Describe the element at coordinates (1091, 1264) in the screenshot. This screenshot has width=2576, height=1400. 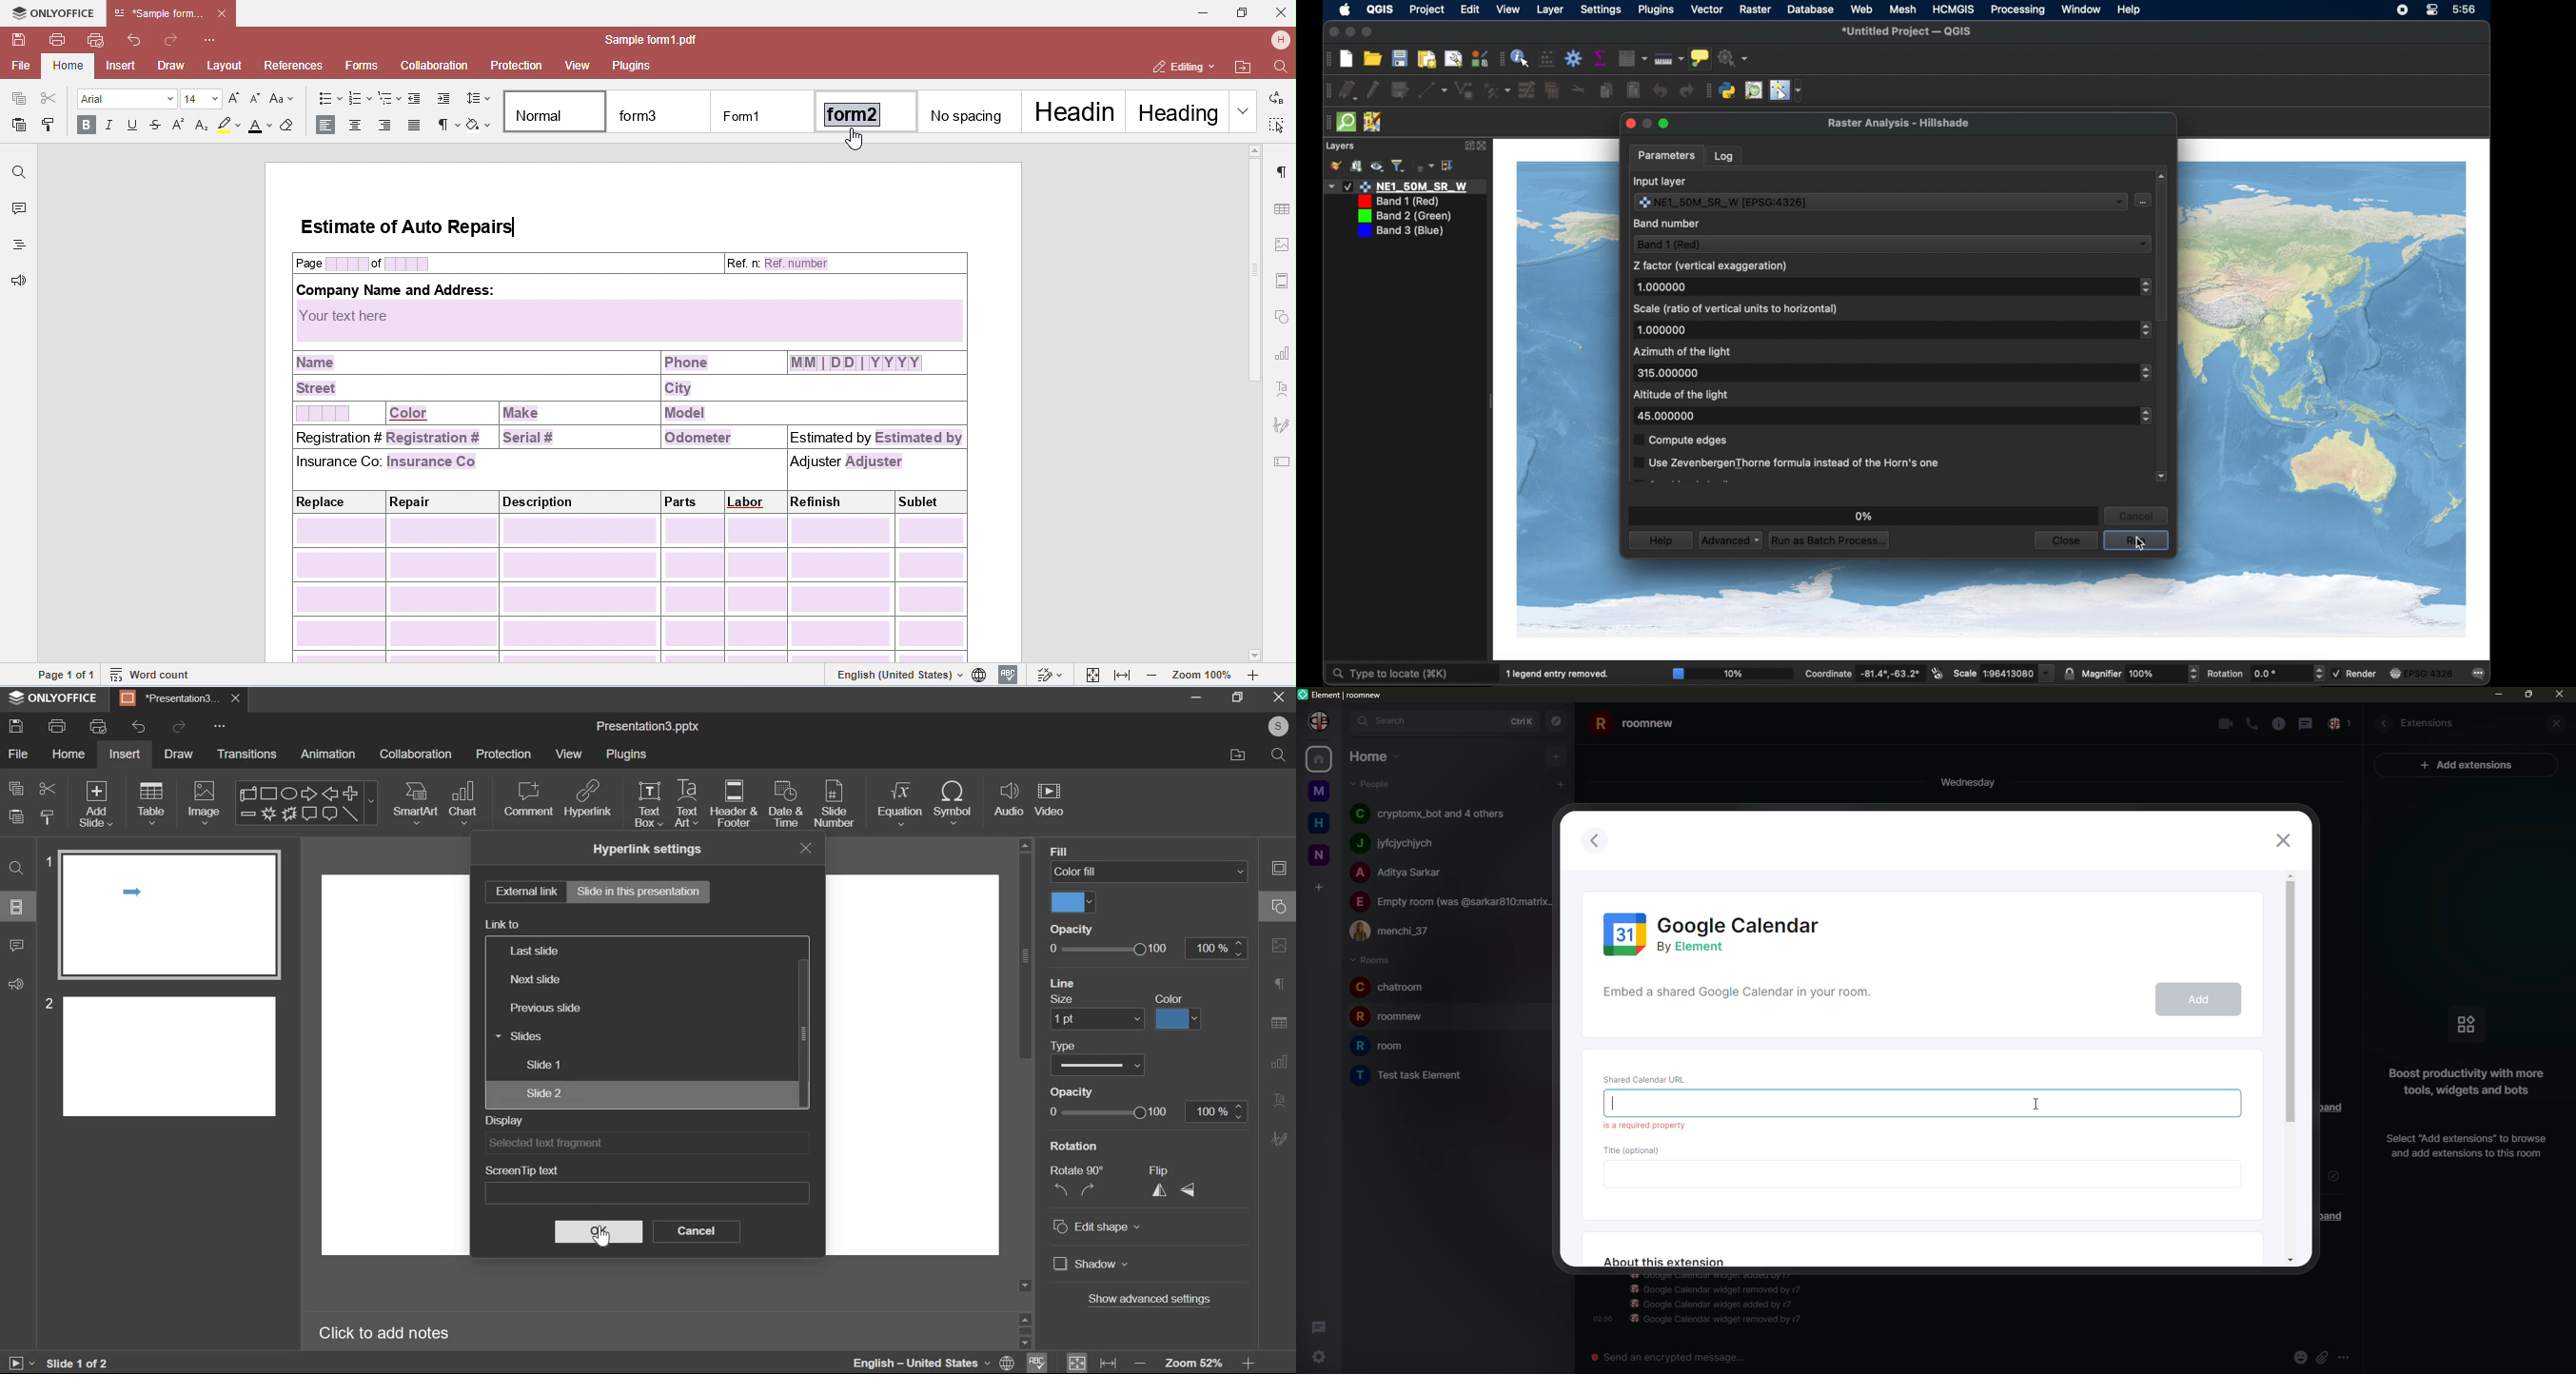
I see `shadow` at that location.